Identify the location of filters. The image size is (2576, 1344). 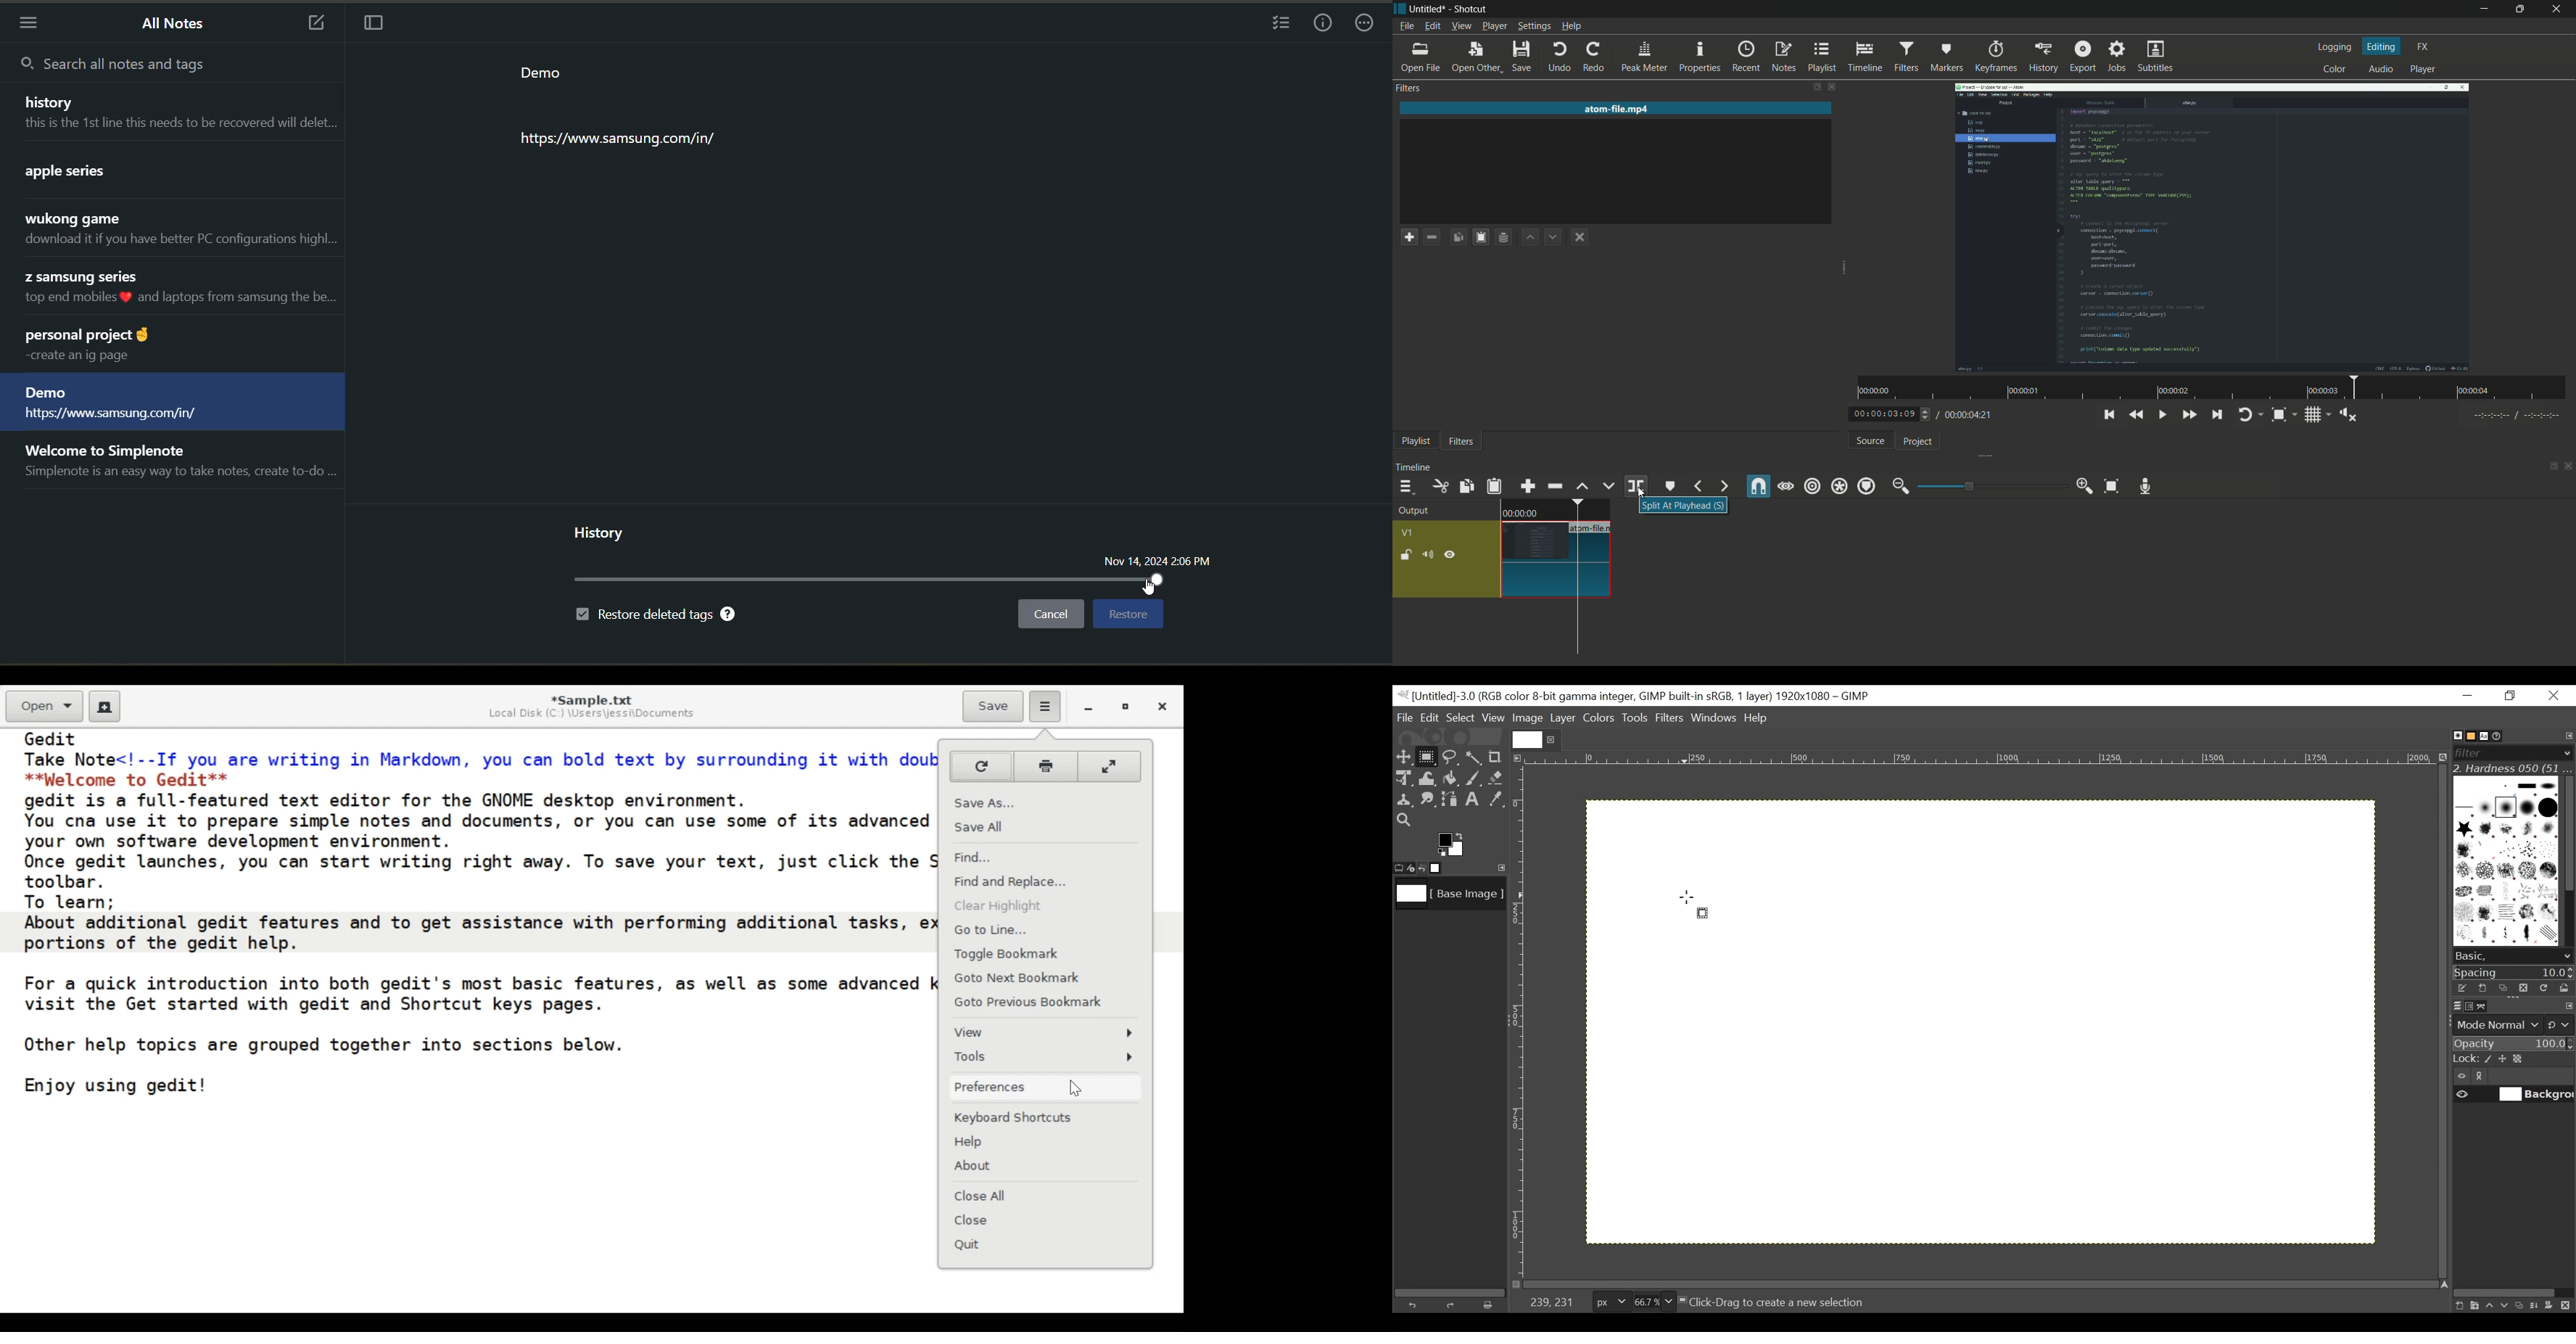
(1905, 57).